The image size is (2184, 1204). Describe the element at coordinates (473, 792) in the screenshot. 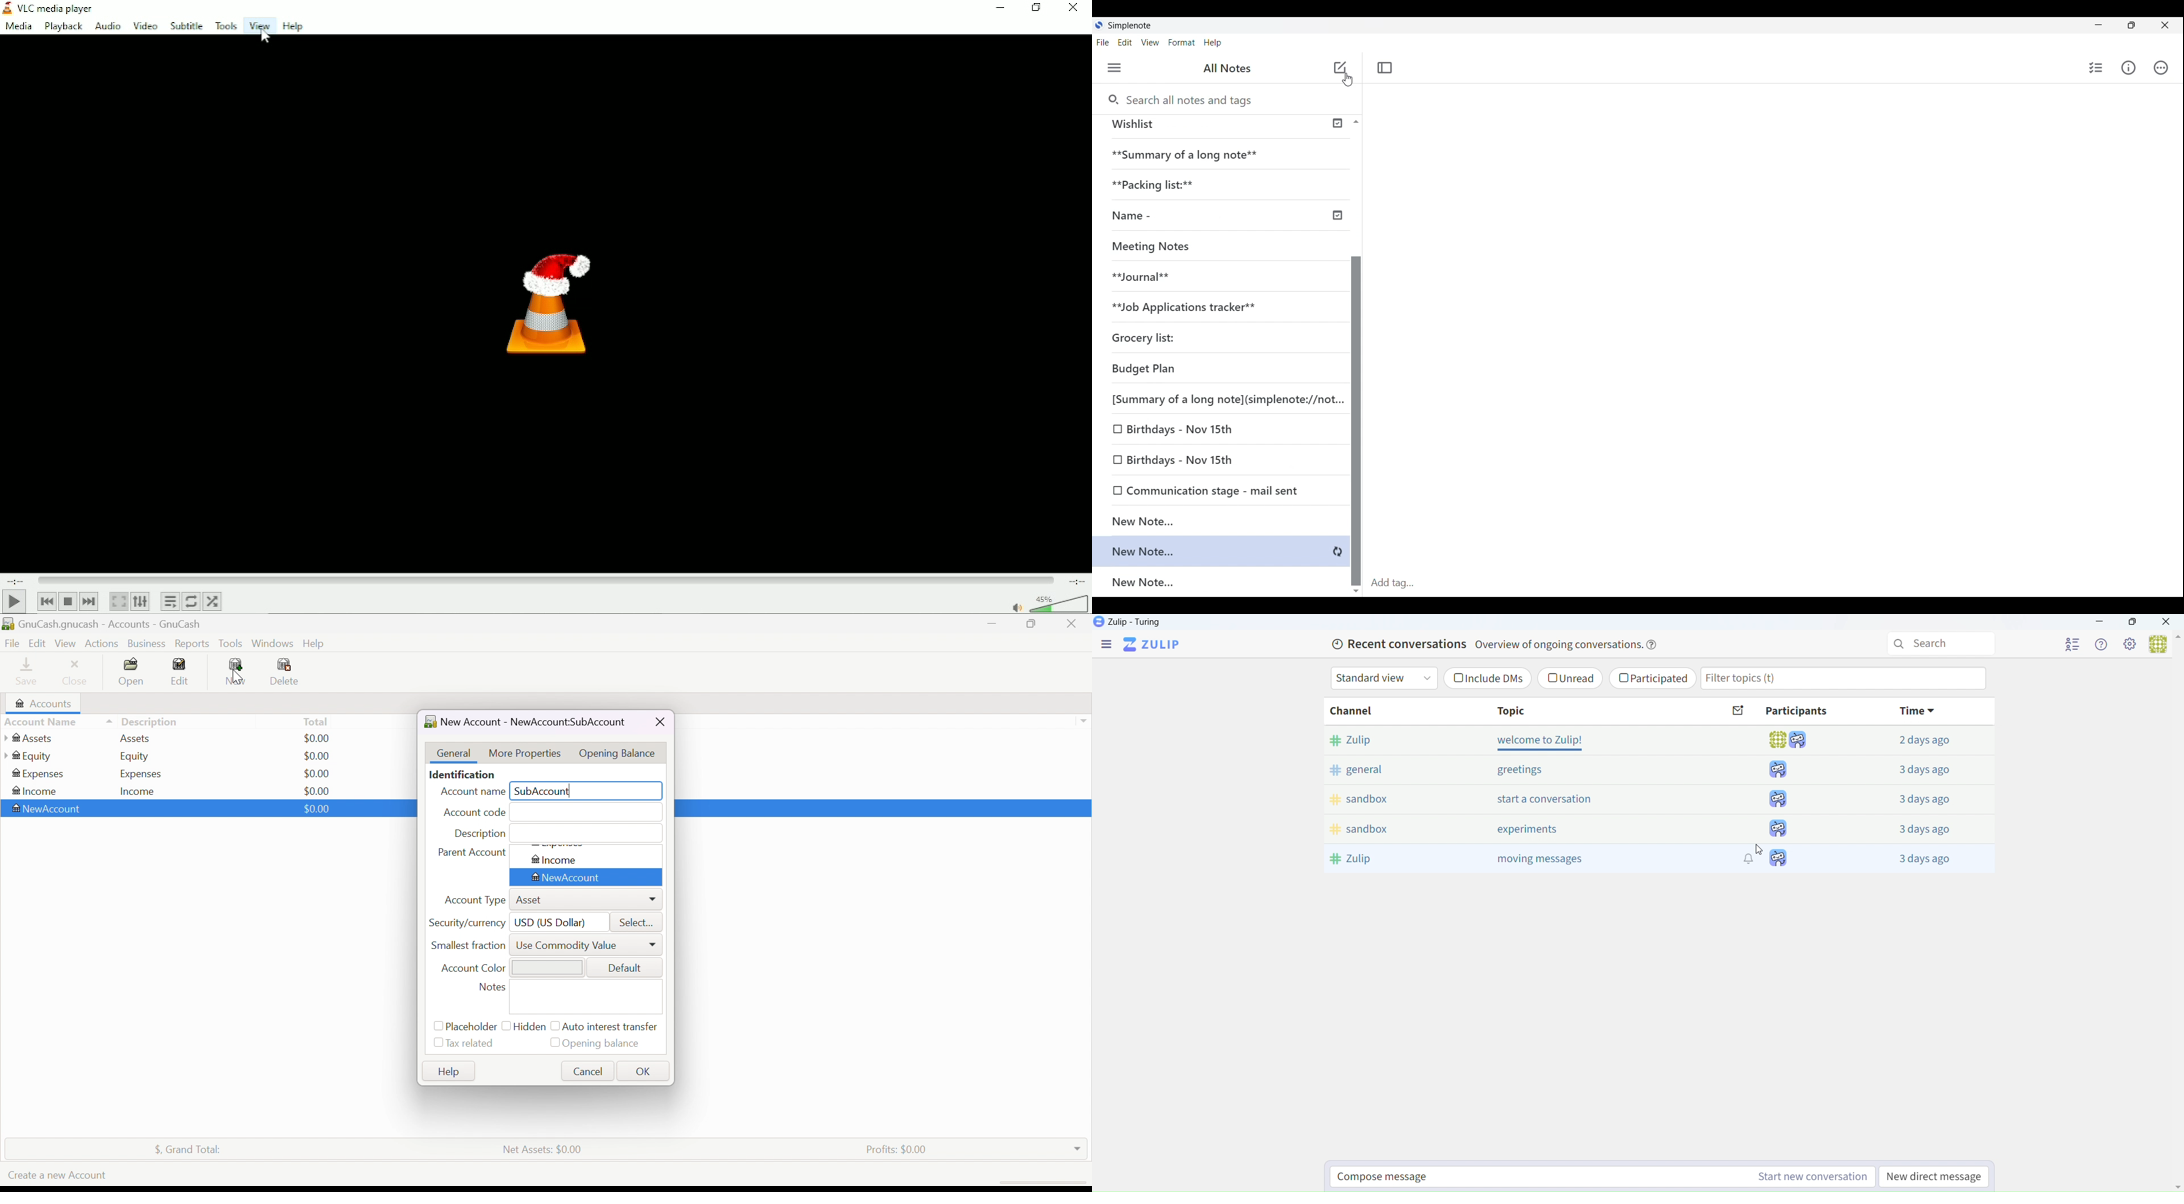

I see `Account name` at that location.